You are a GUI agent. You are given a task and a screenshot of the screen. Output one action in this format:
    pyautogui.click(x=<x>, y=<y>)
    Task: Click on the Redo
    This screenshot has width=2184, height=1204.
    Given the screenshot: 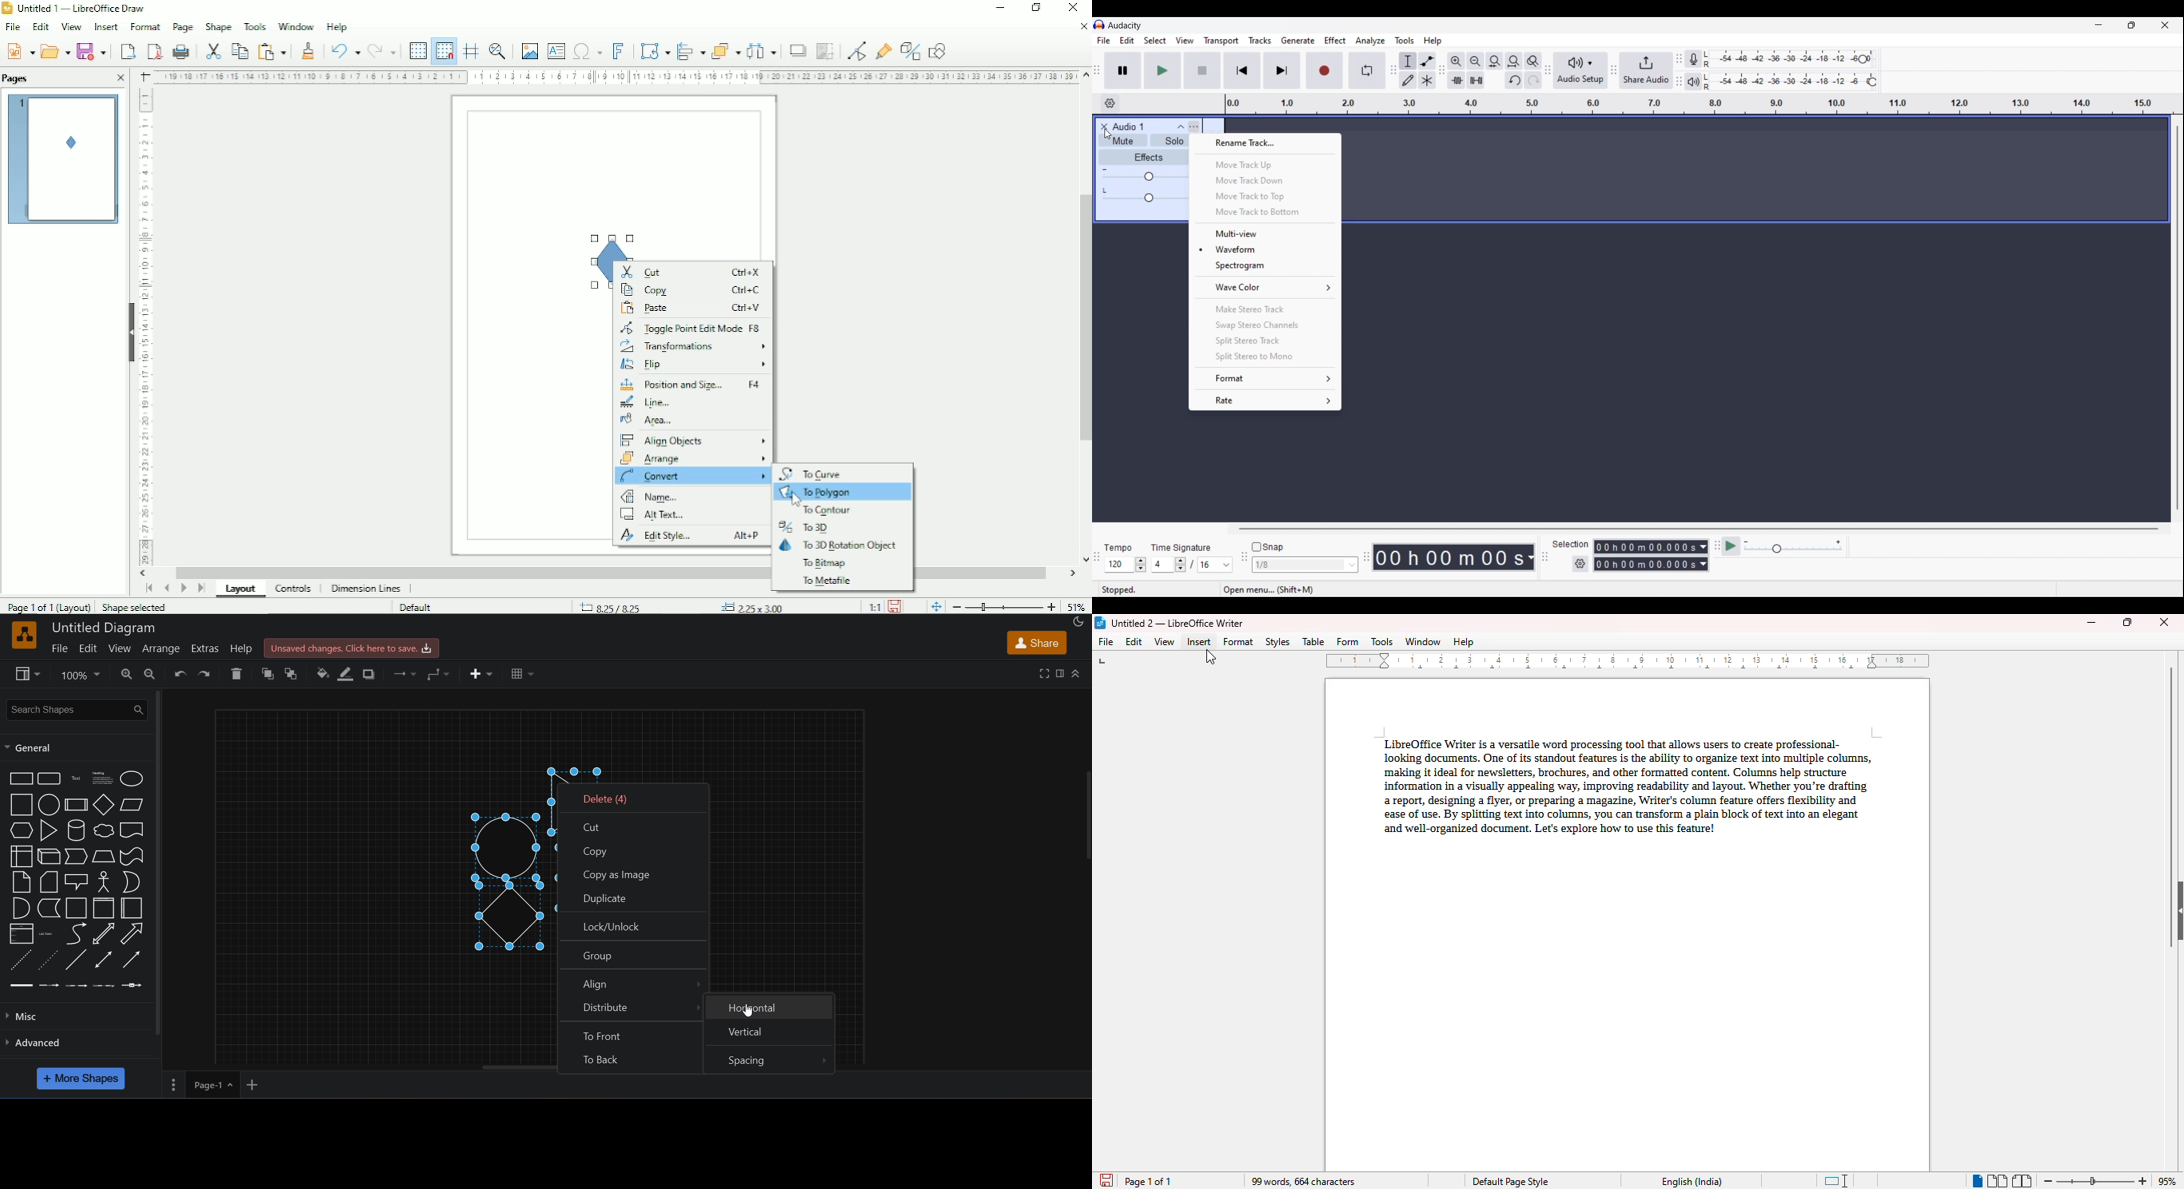 What is the action you would take?
    pyautogui.click(x=384, y=49)
    